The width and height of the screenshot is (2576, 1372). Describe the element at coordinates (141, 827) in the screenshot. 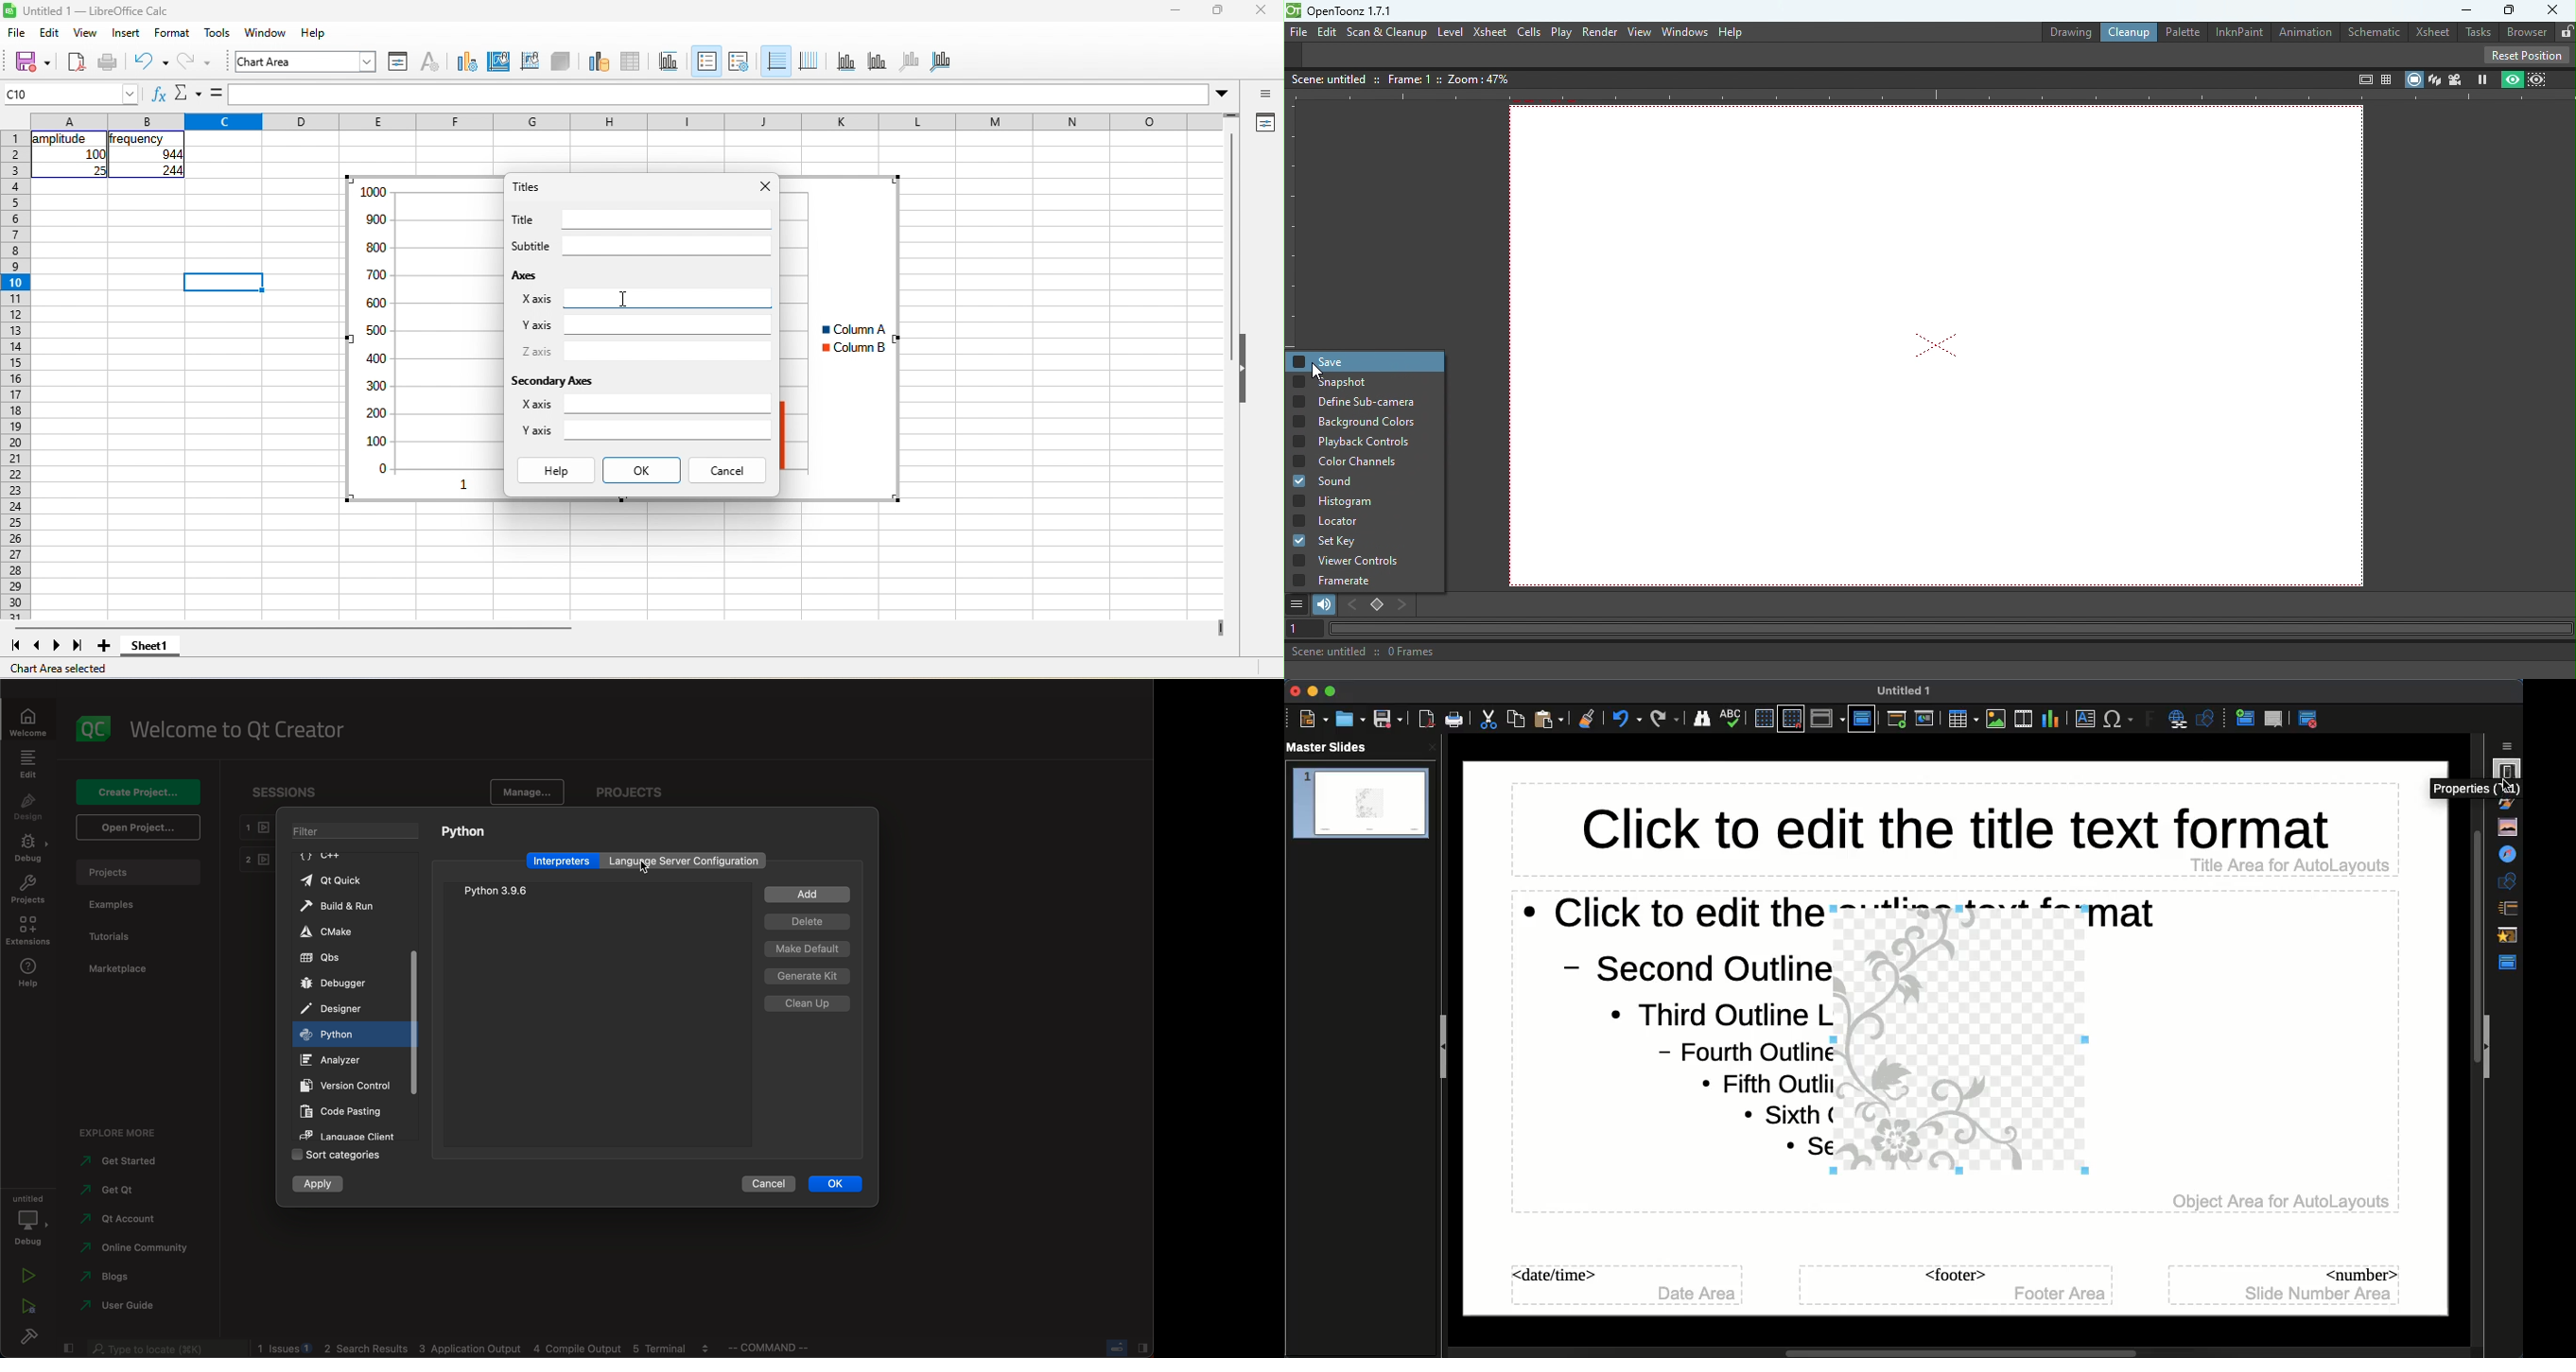

I see `open` at that location.